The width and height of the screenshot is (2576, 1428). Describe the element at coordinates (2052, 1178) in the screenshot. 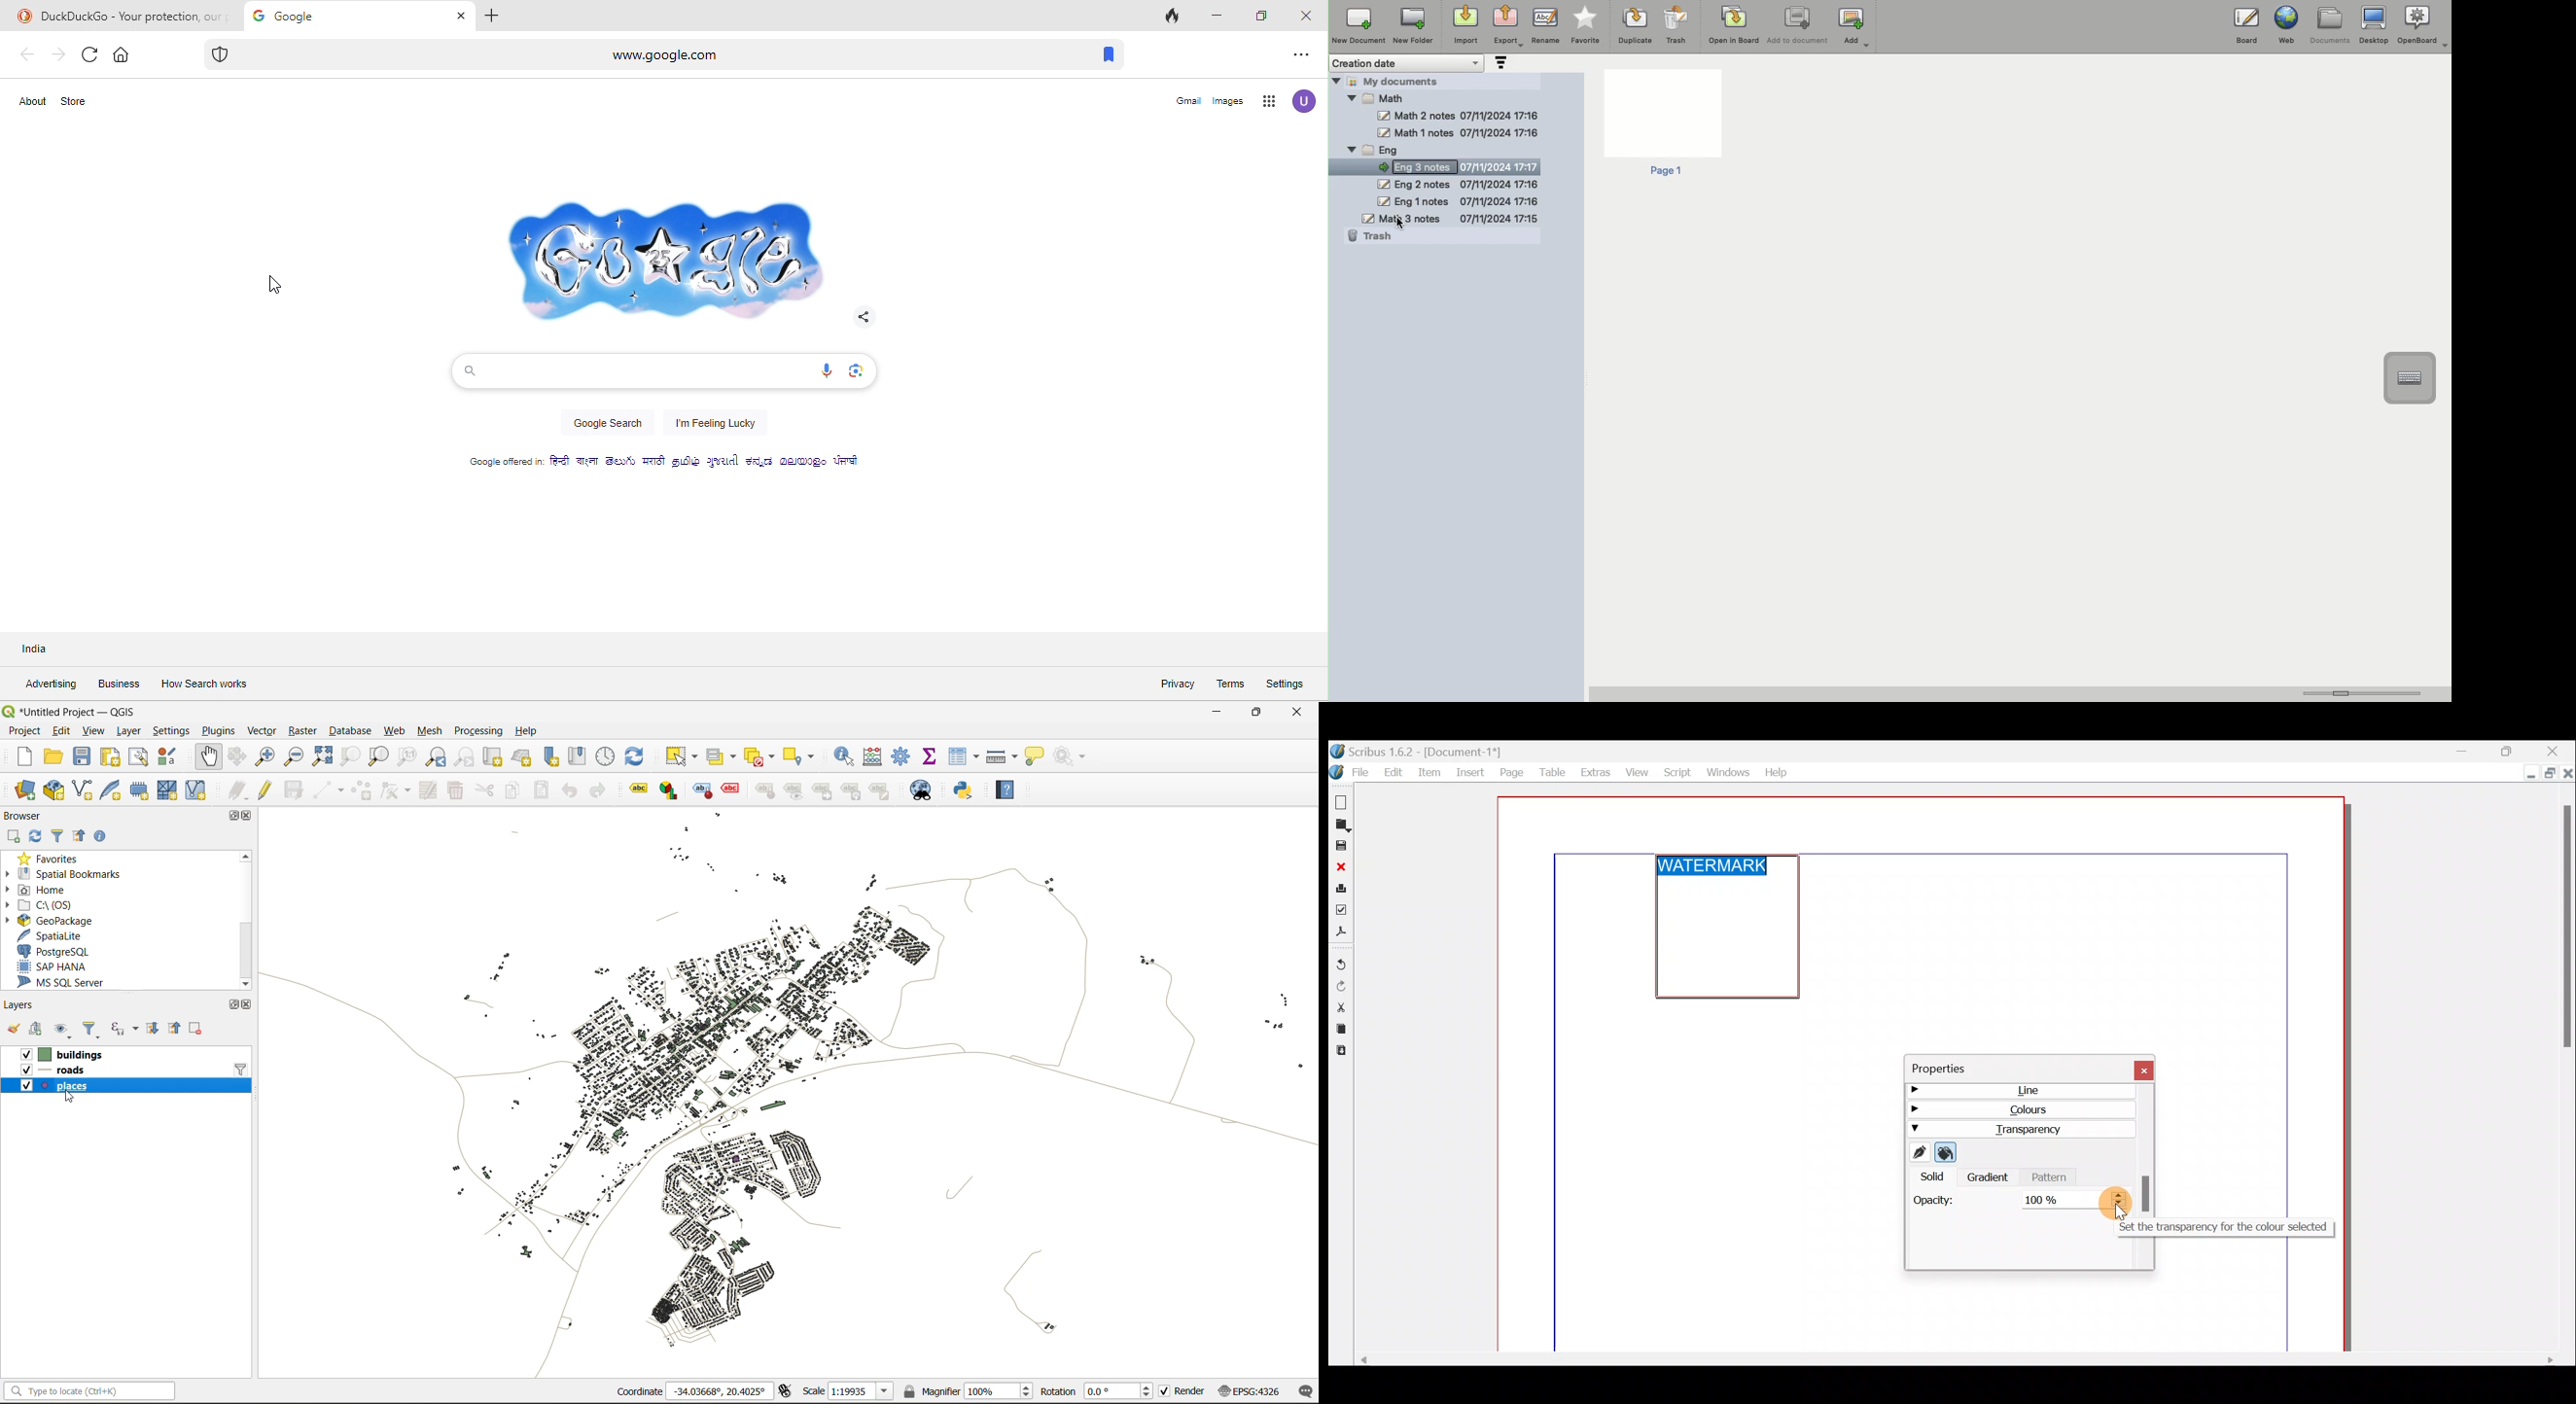

I see `Pattern` at that location.